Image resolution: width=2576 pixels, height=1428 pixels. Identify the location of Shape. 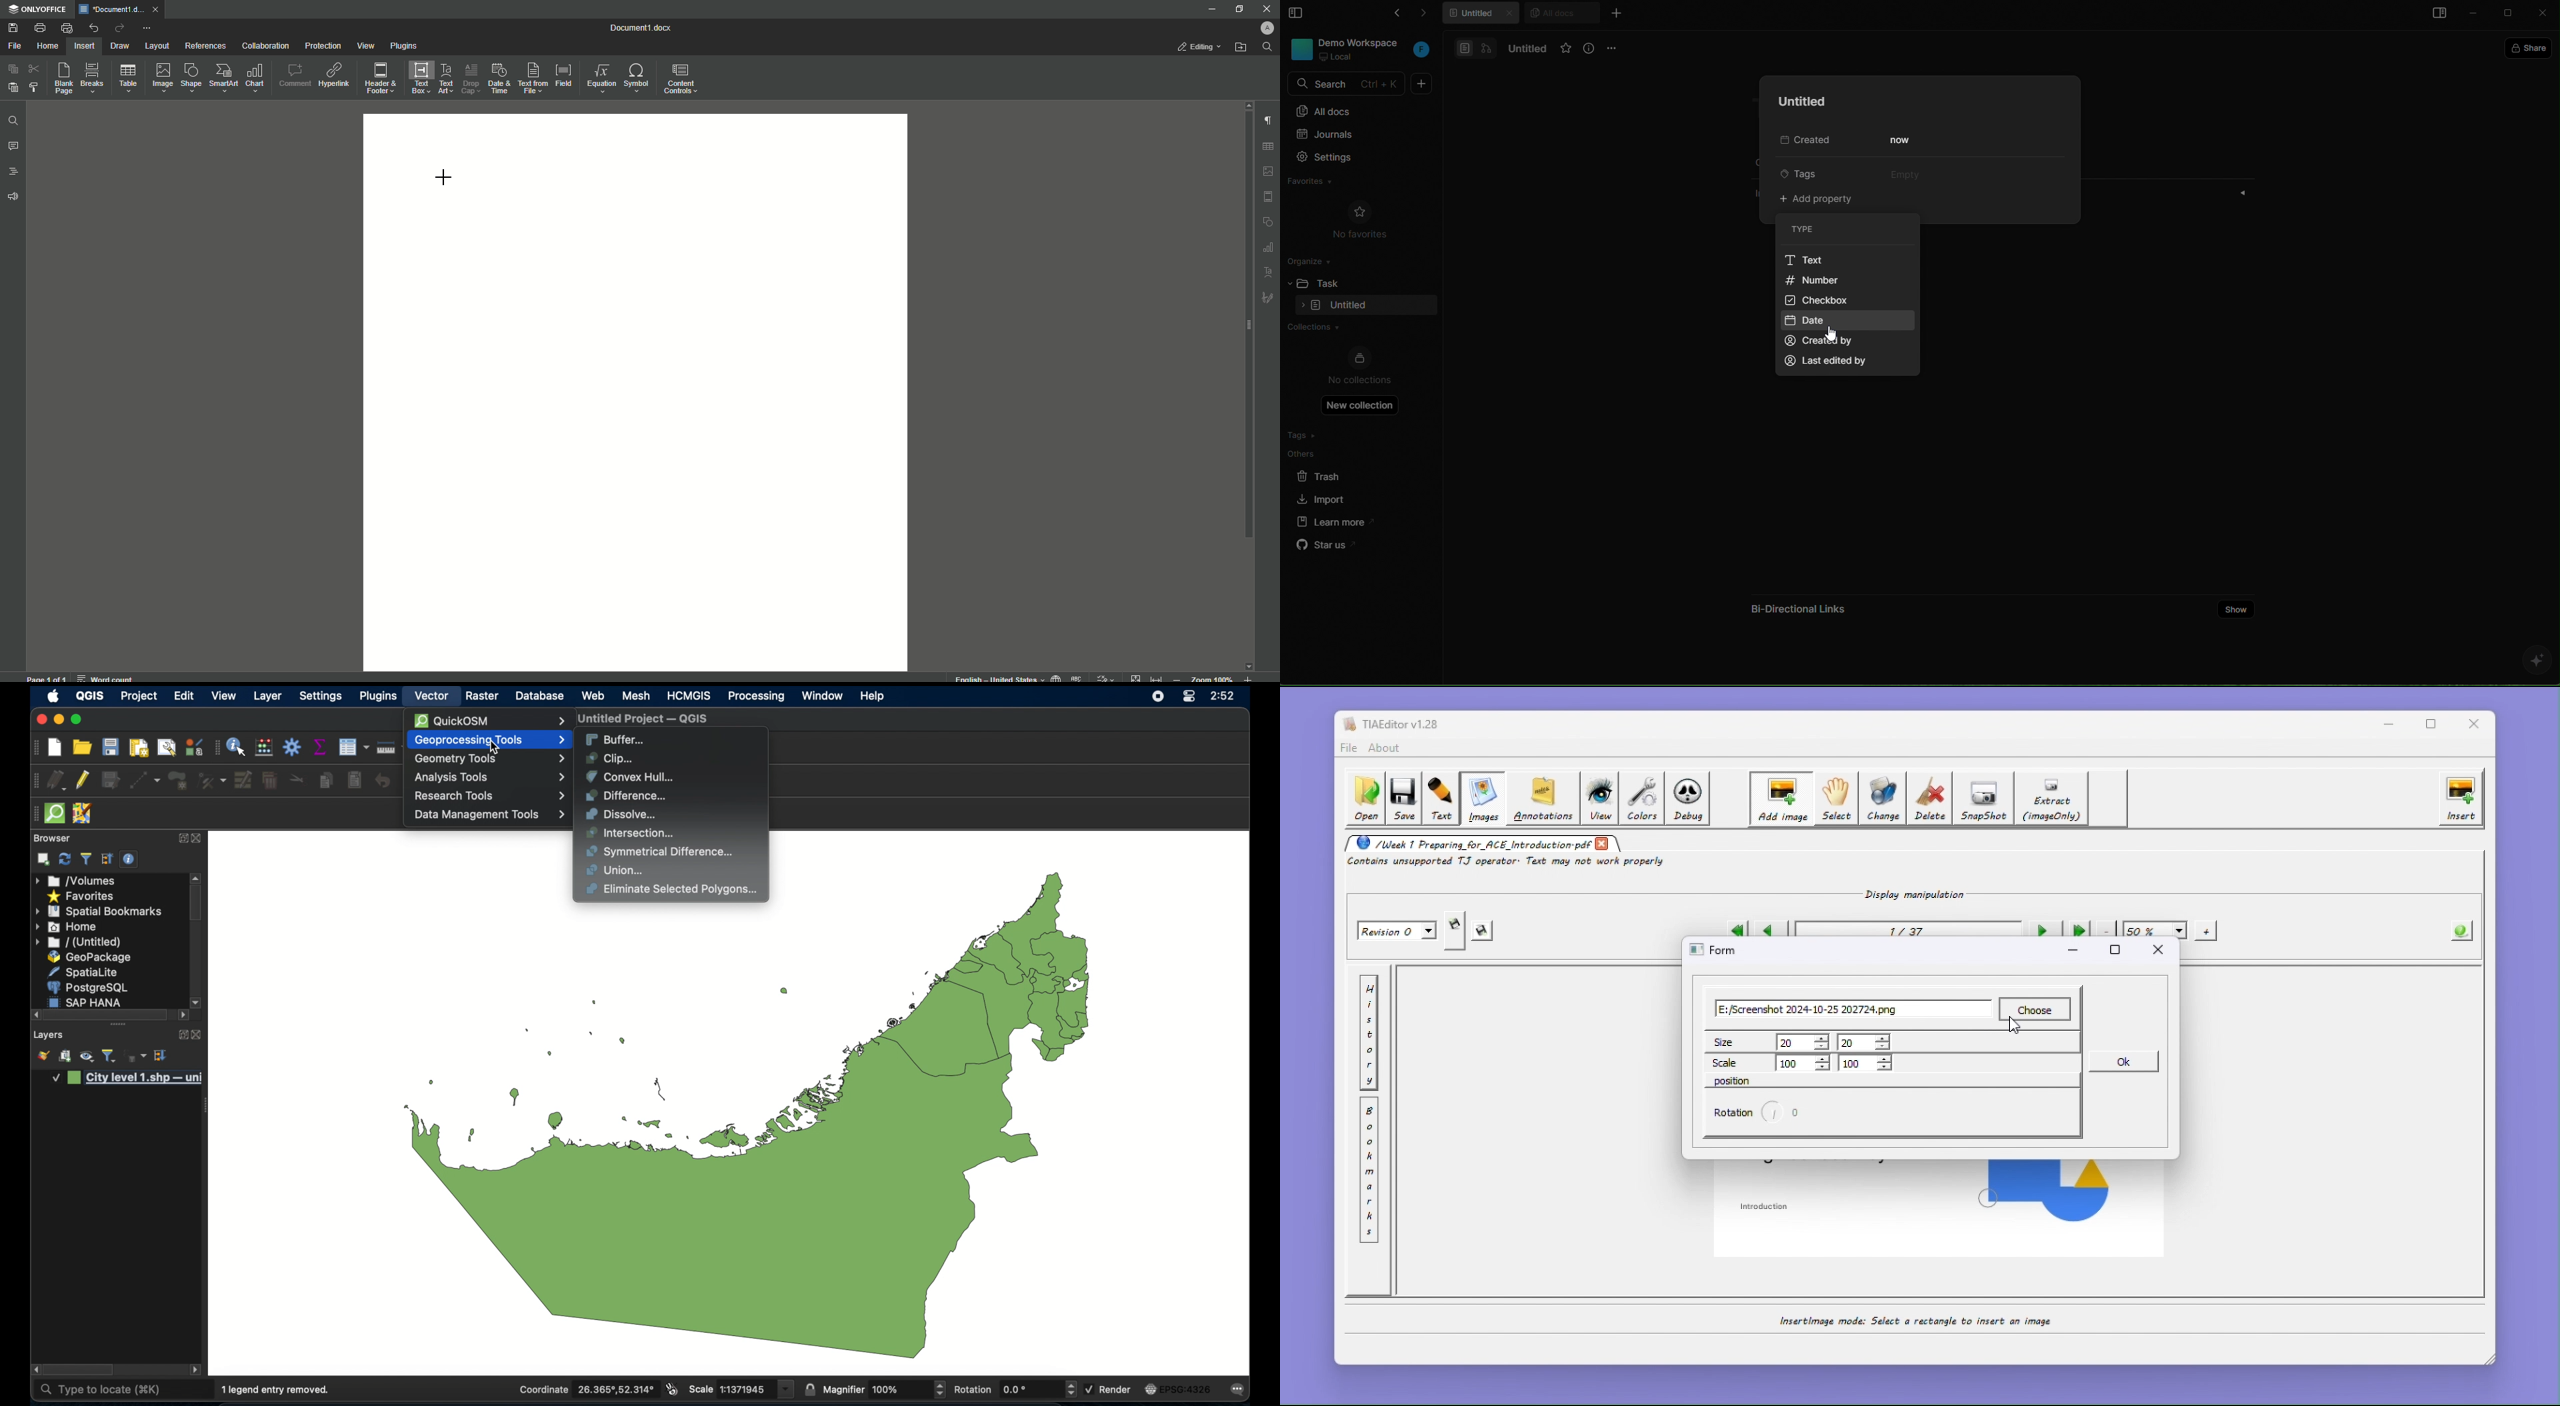
(189, 77).